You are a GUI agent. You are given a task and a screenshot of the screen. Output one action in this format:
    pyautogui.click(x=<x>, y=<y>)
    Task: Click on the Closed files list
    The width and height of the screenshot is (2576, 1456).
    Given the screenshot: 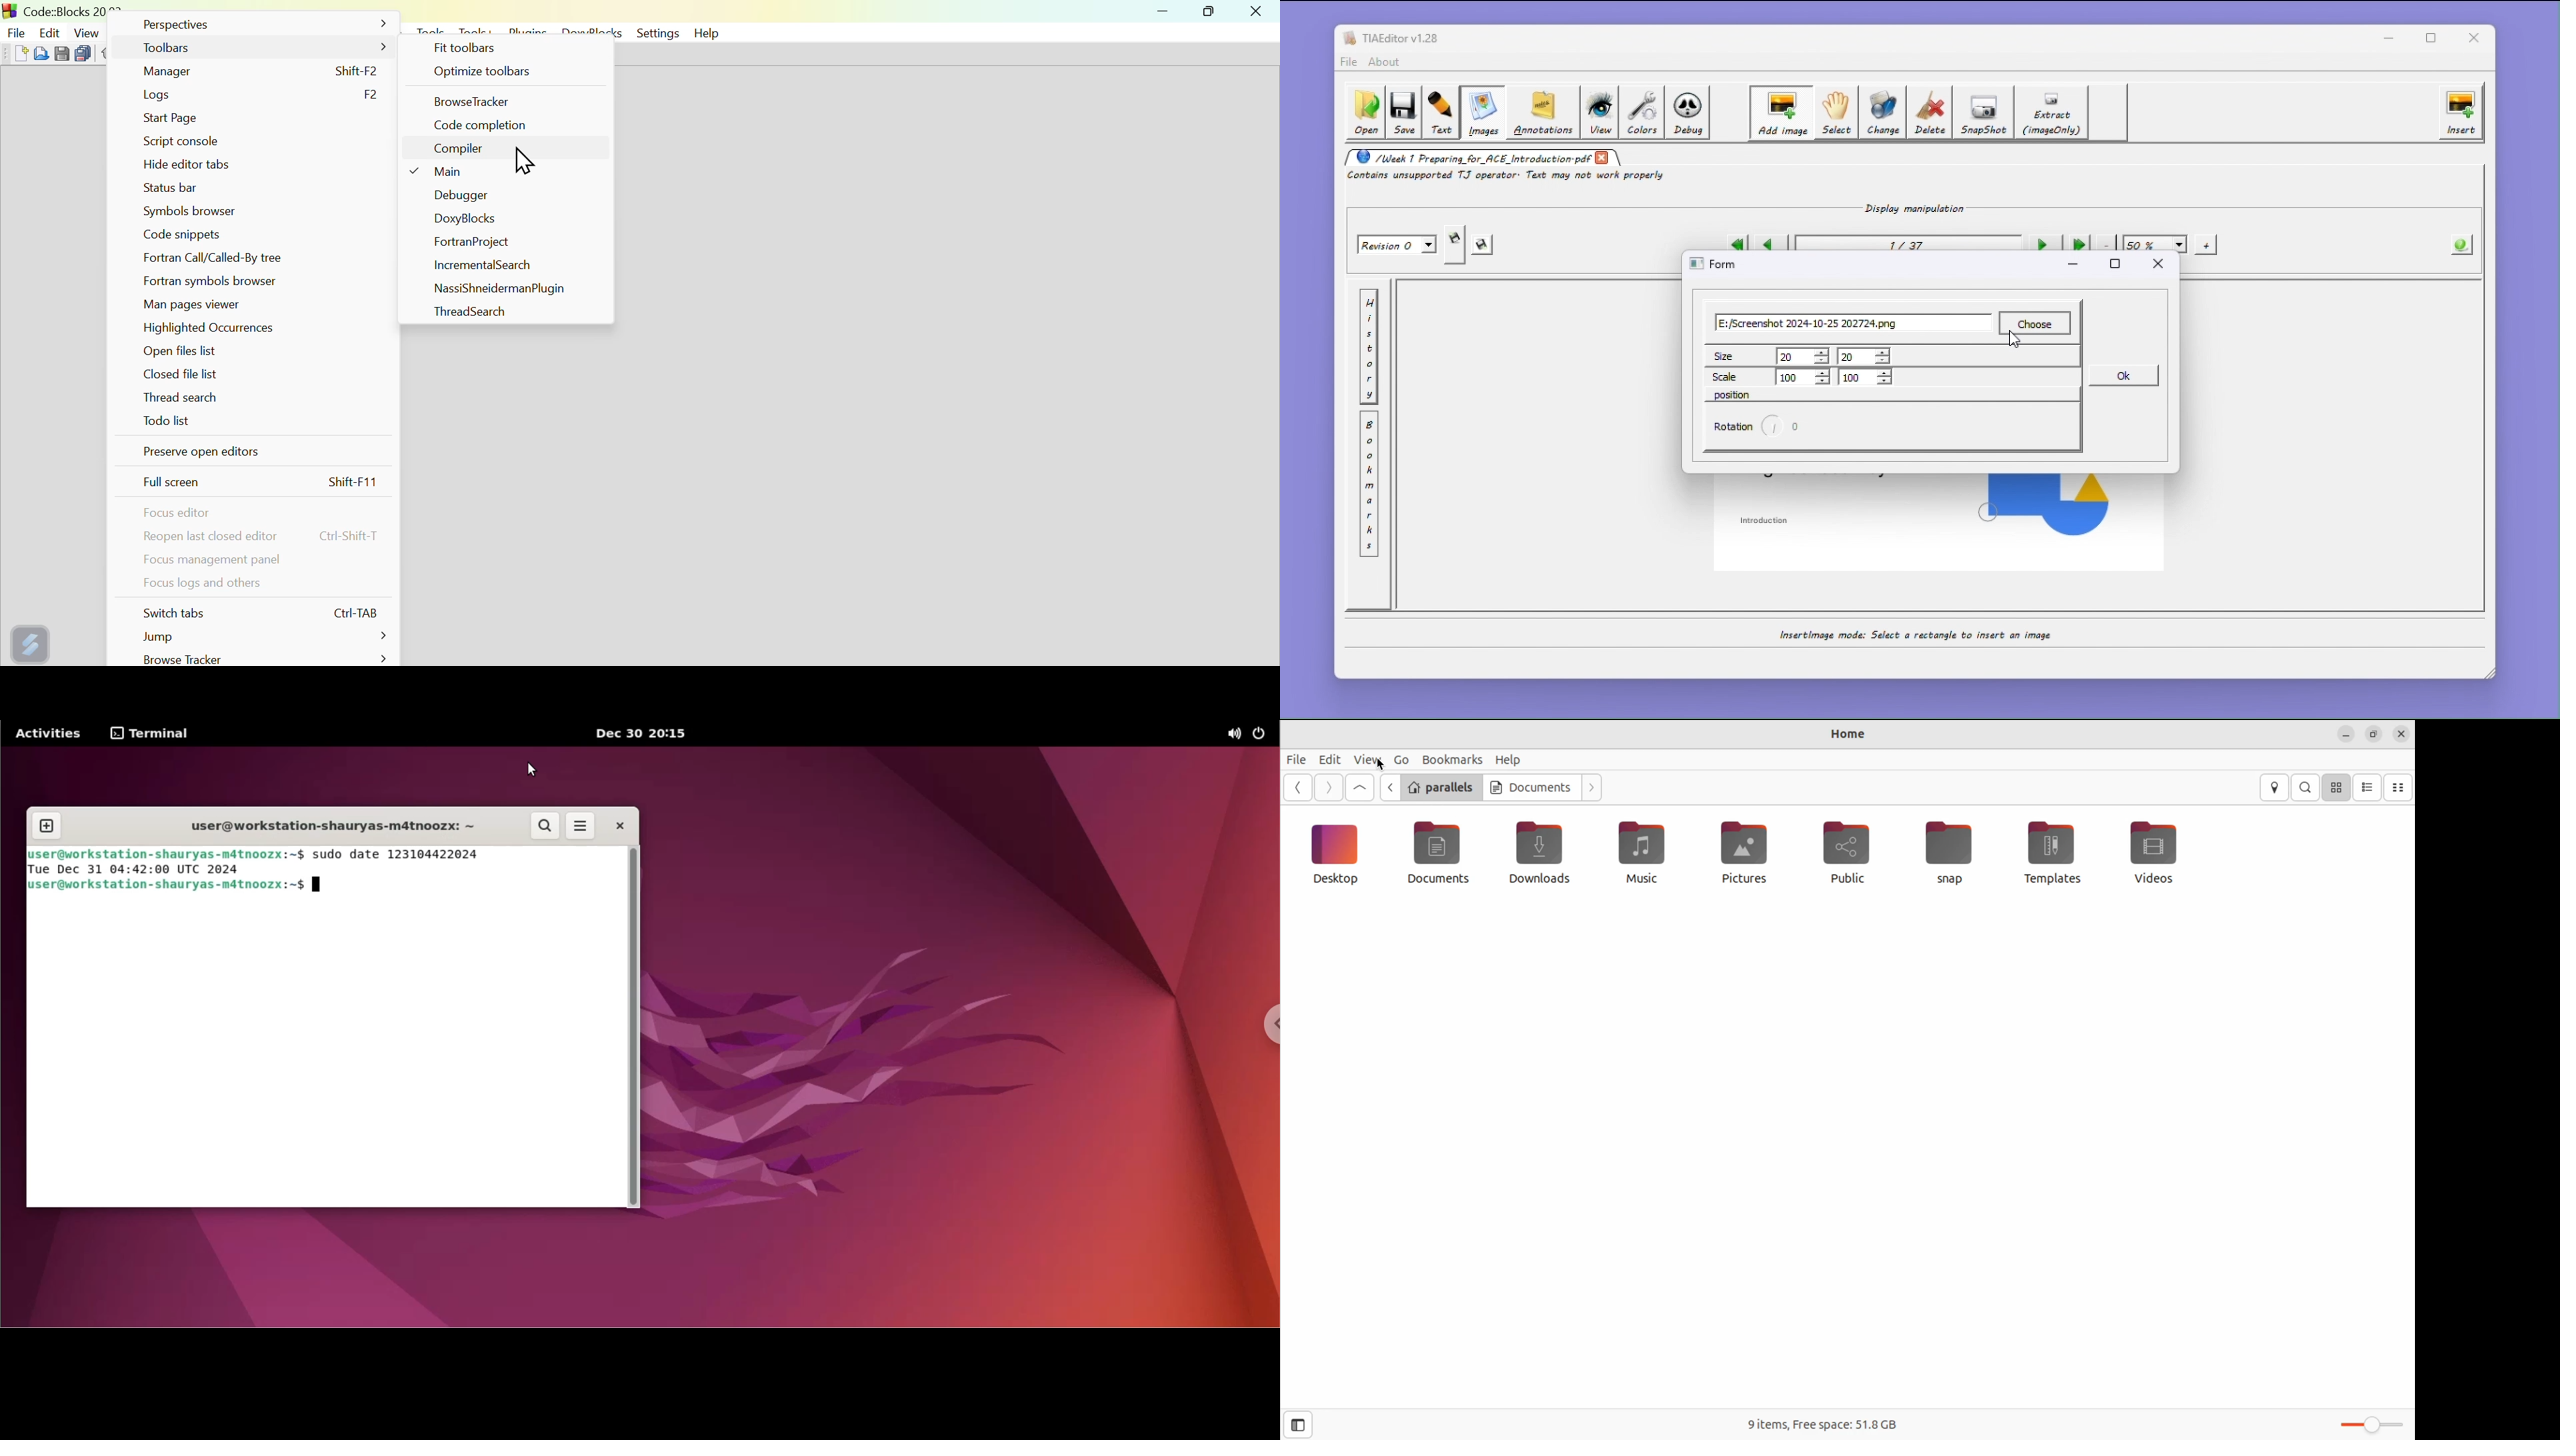 What is the action you would take?
    pyautogui.click(x=178, y=374)
    